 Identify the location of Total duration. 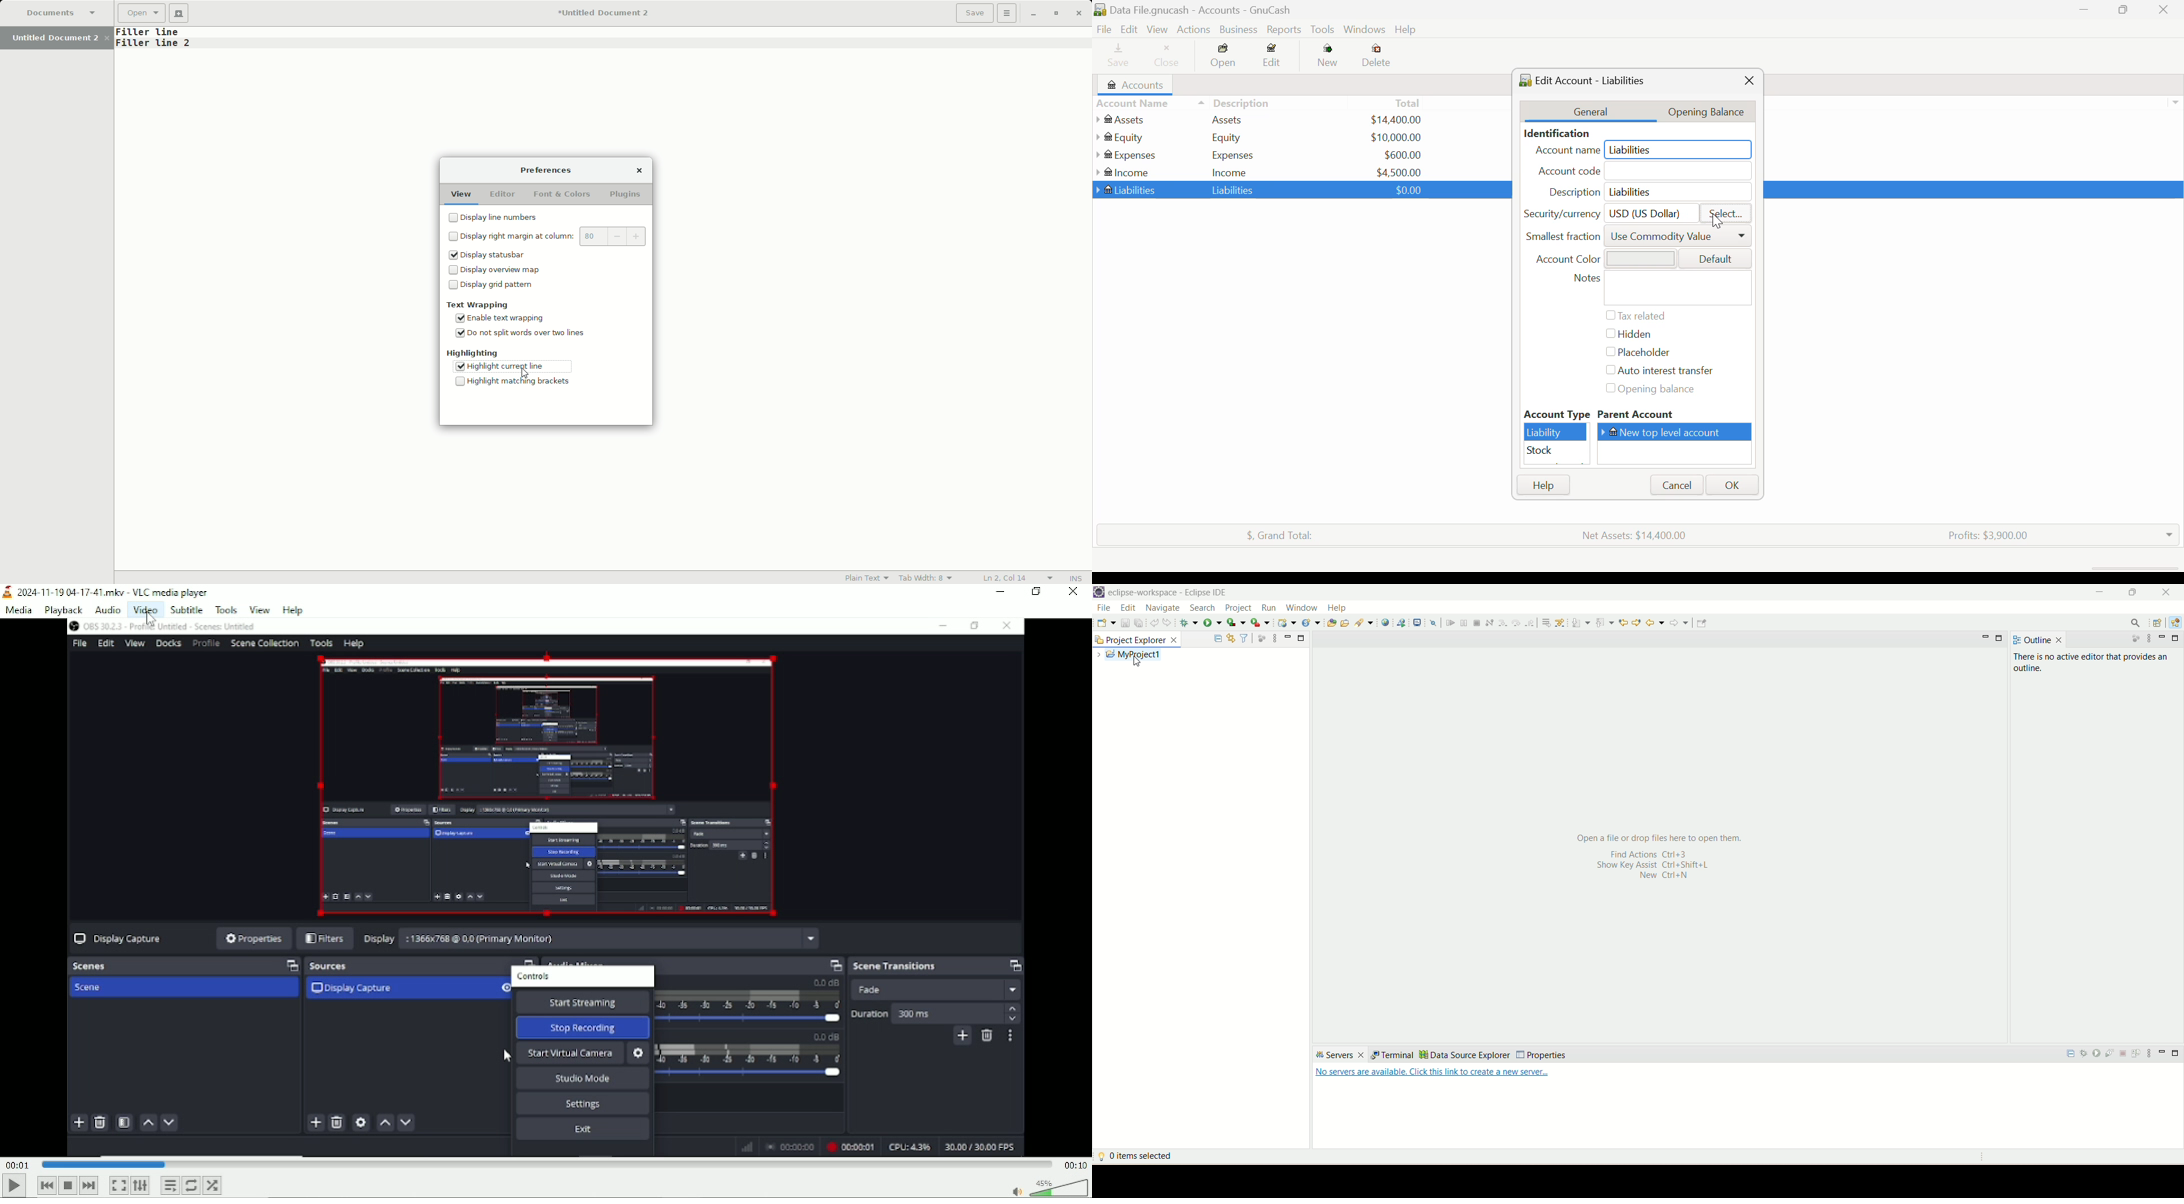
(1074, 1166).